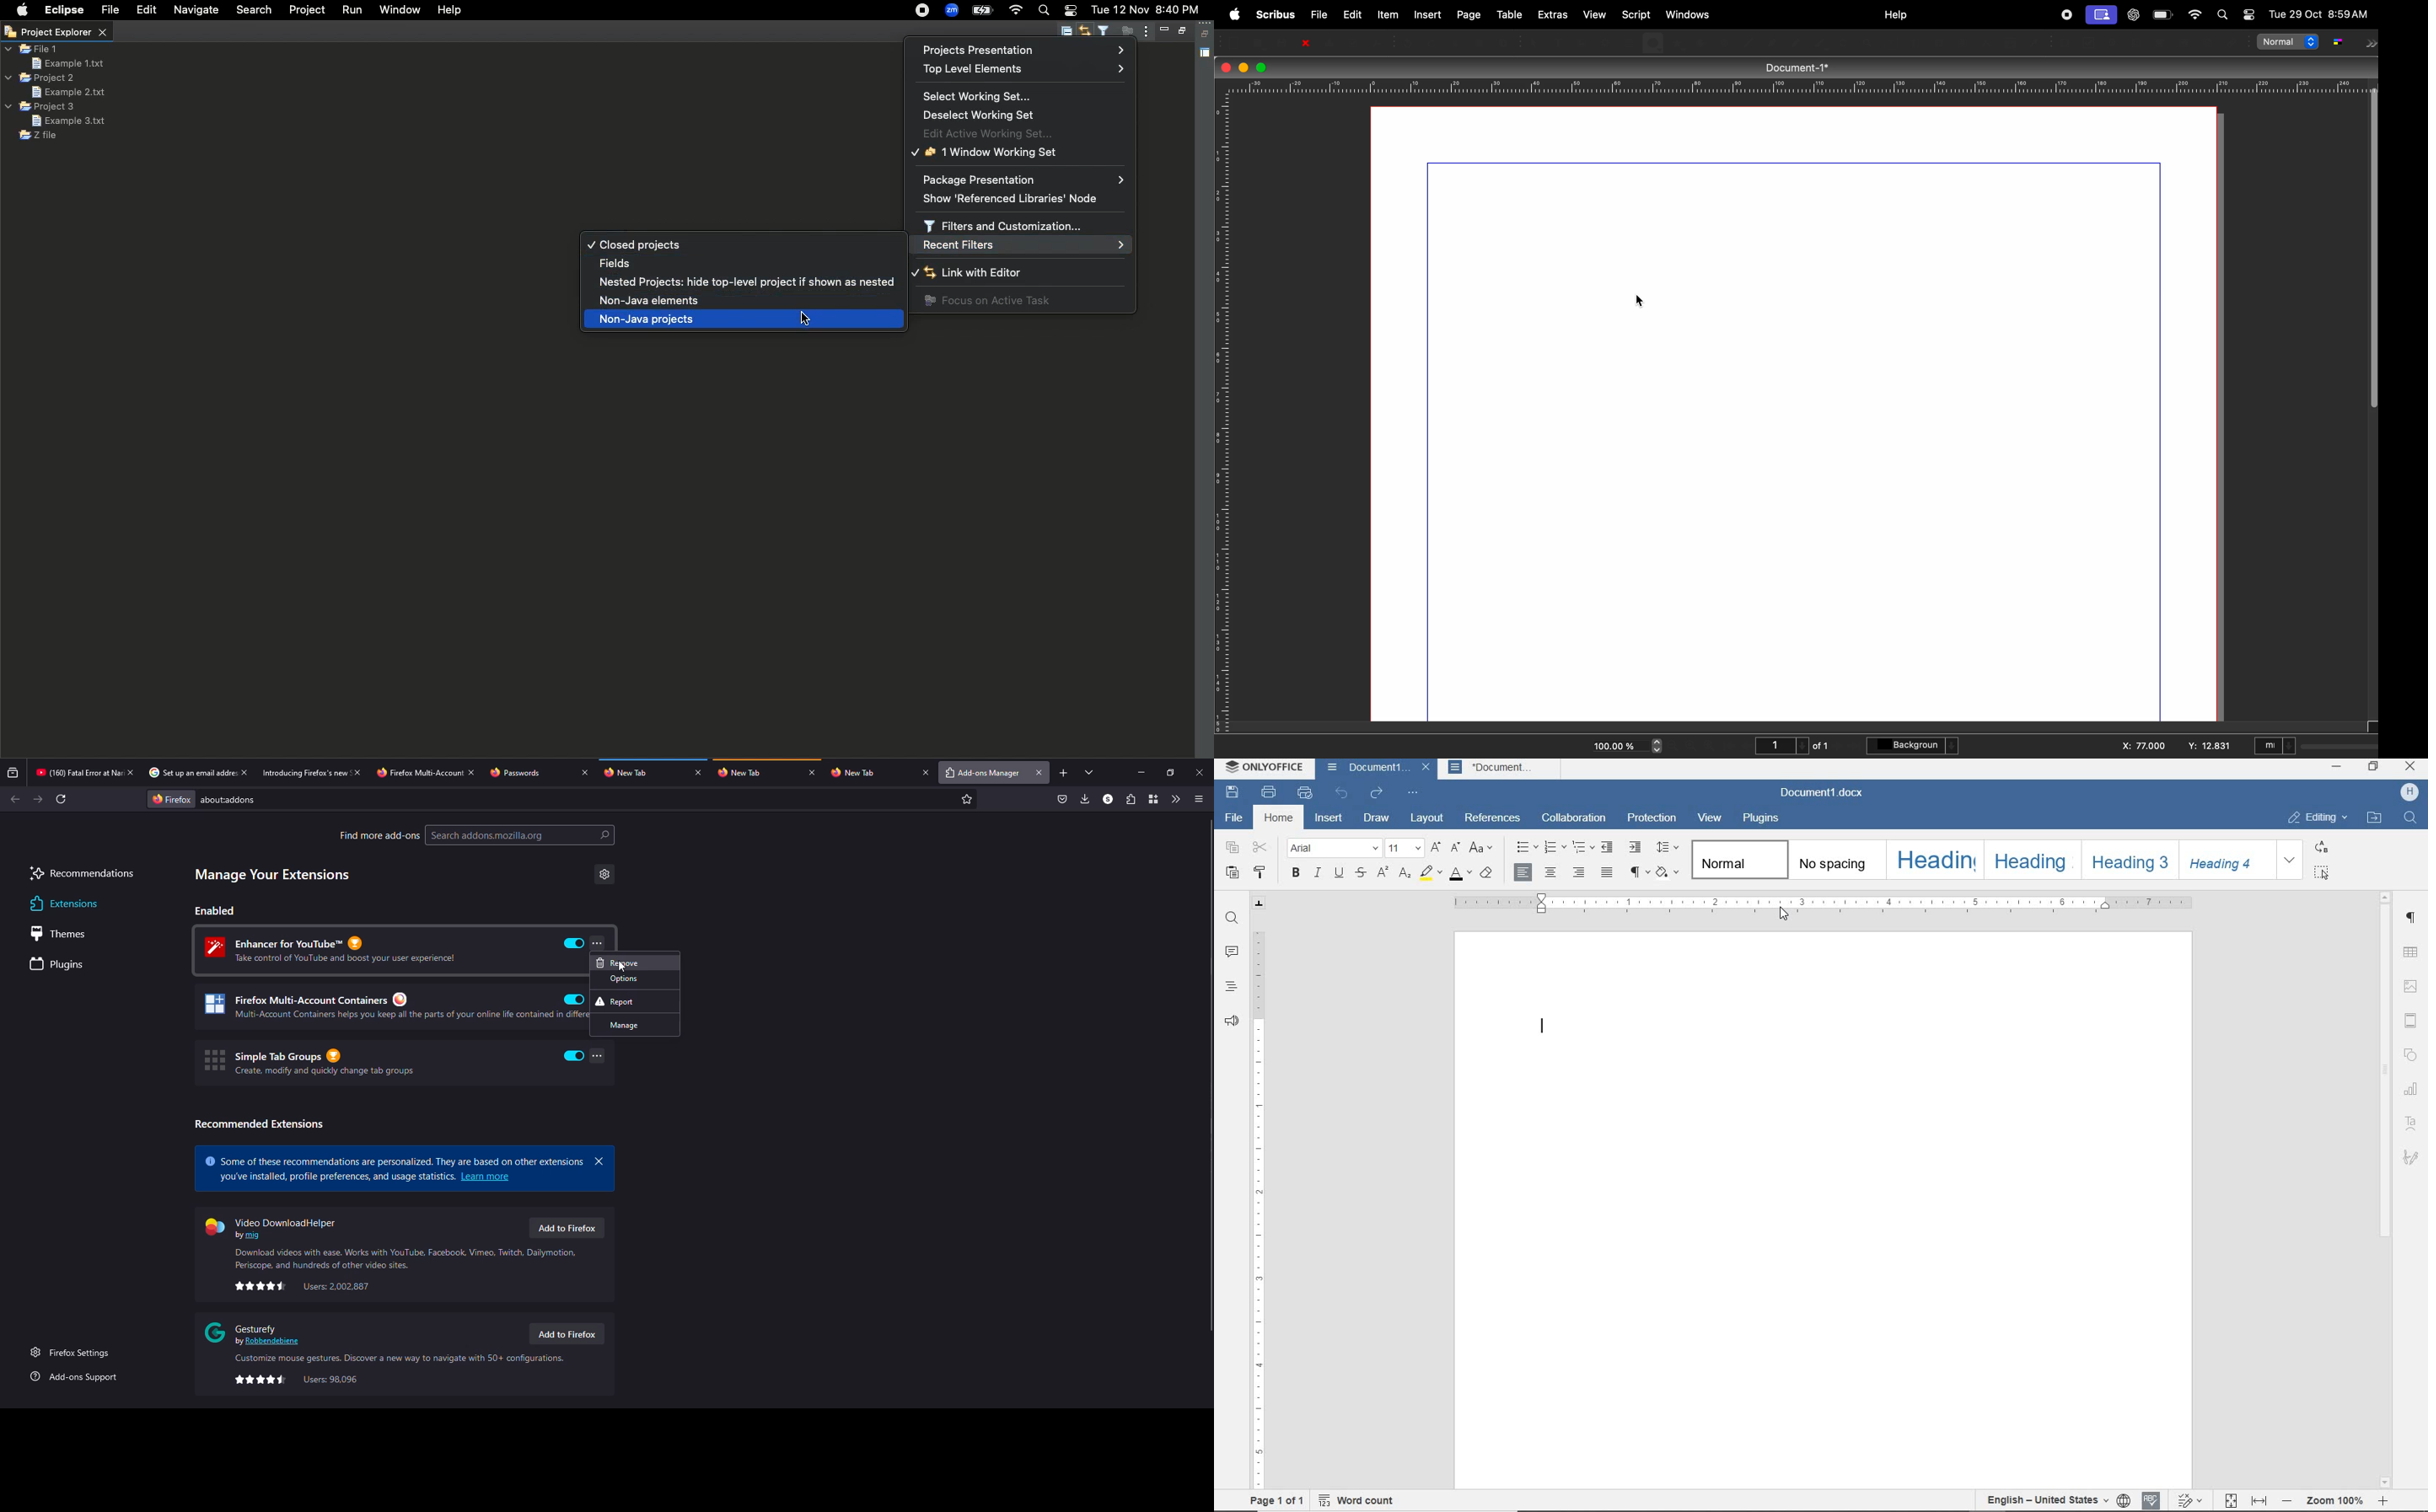 This screenshot has height=1512, width=2436. I want to click on FIT TO WIDTH, so click(2260, 1501).